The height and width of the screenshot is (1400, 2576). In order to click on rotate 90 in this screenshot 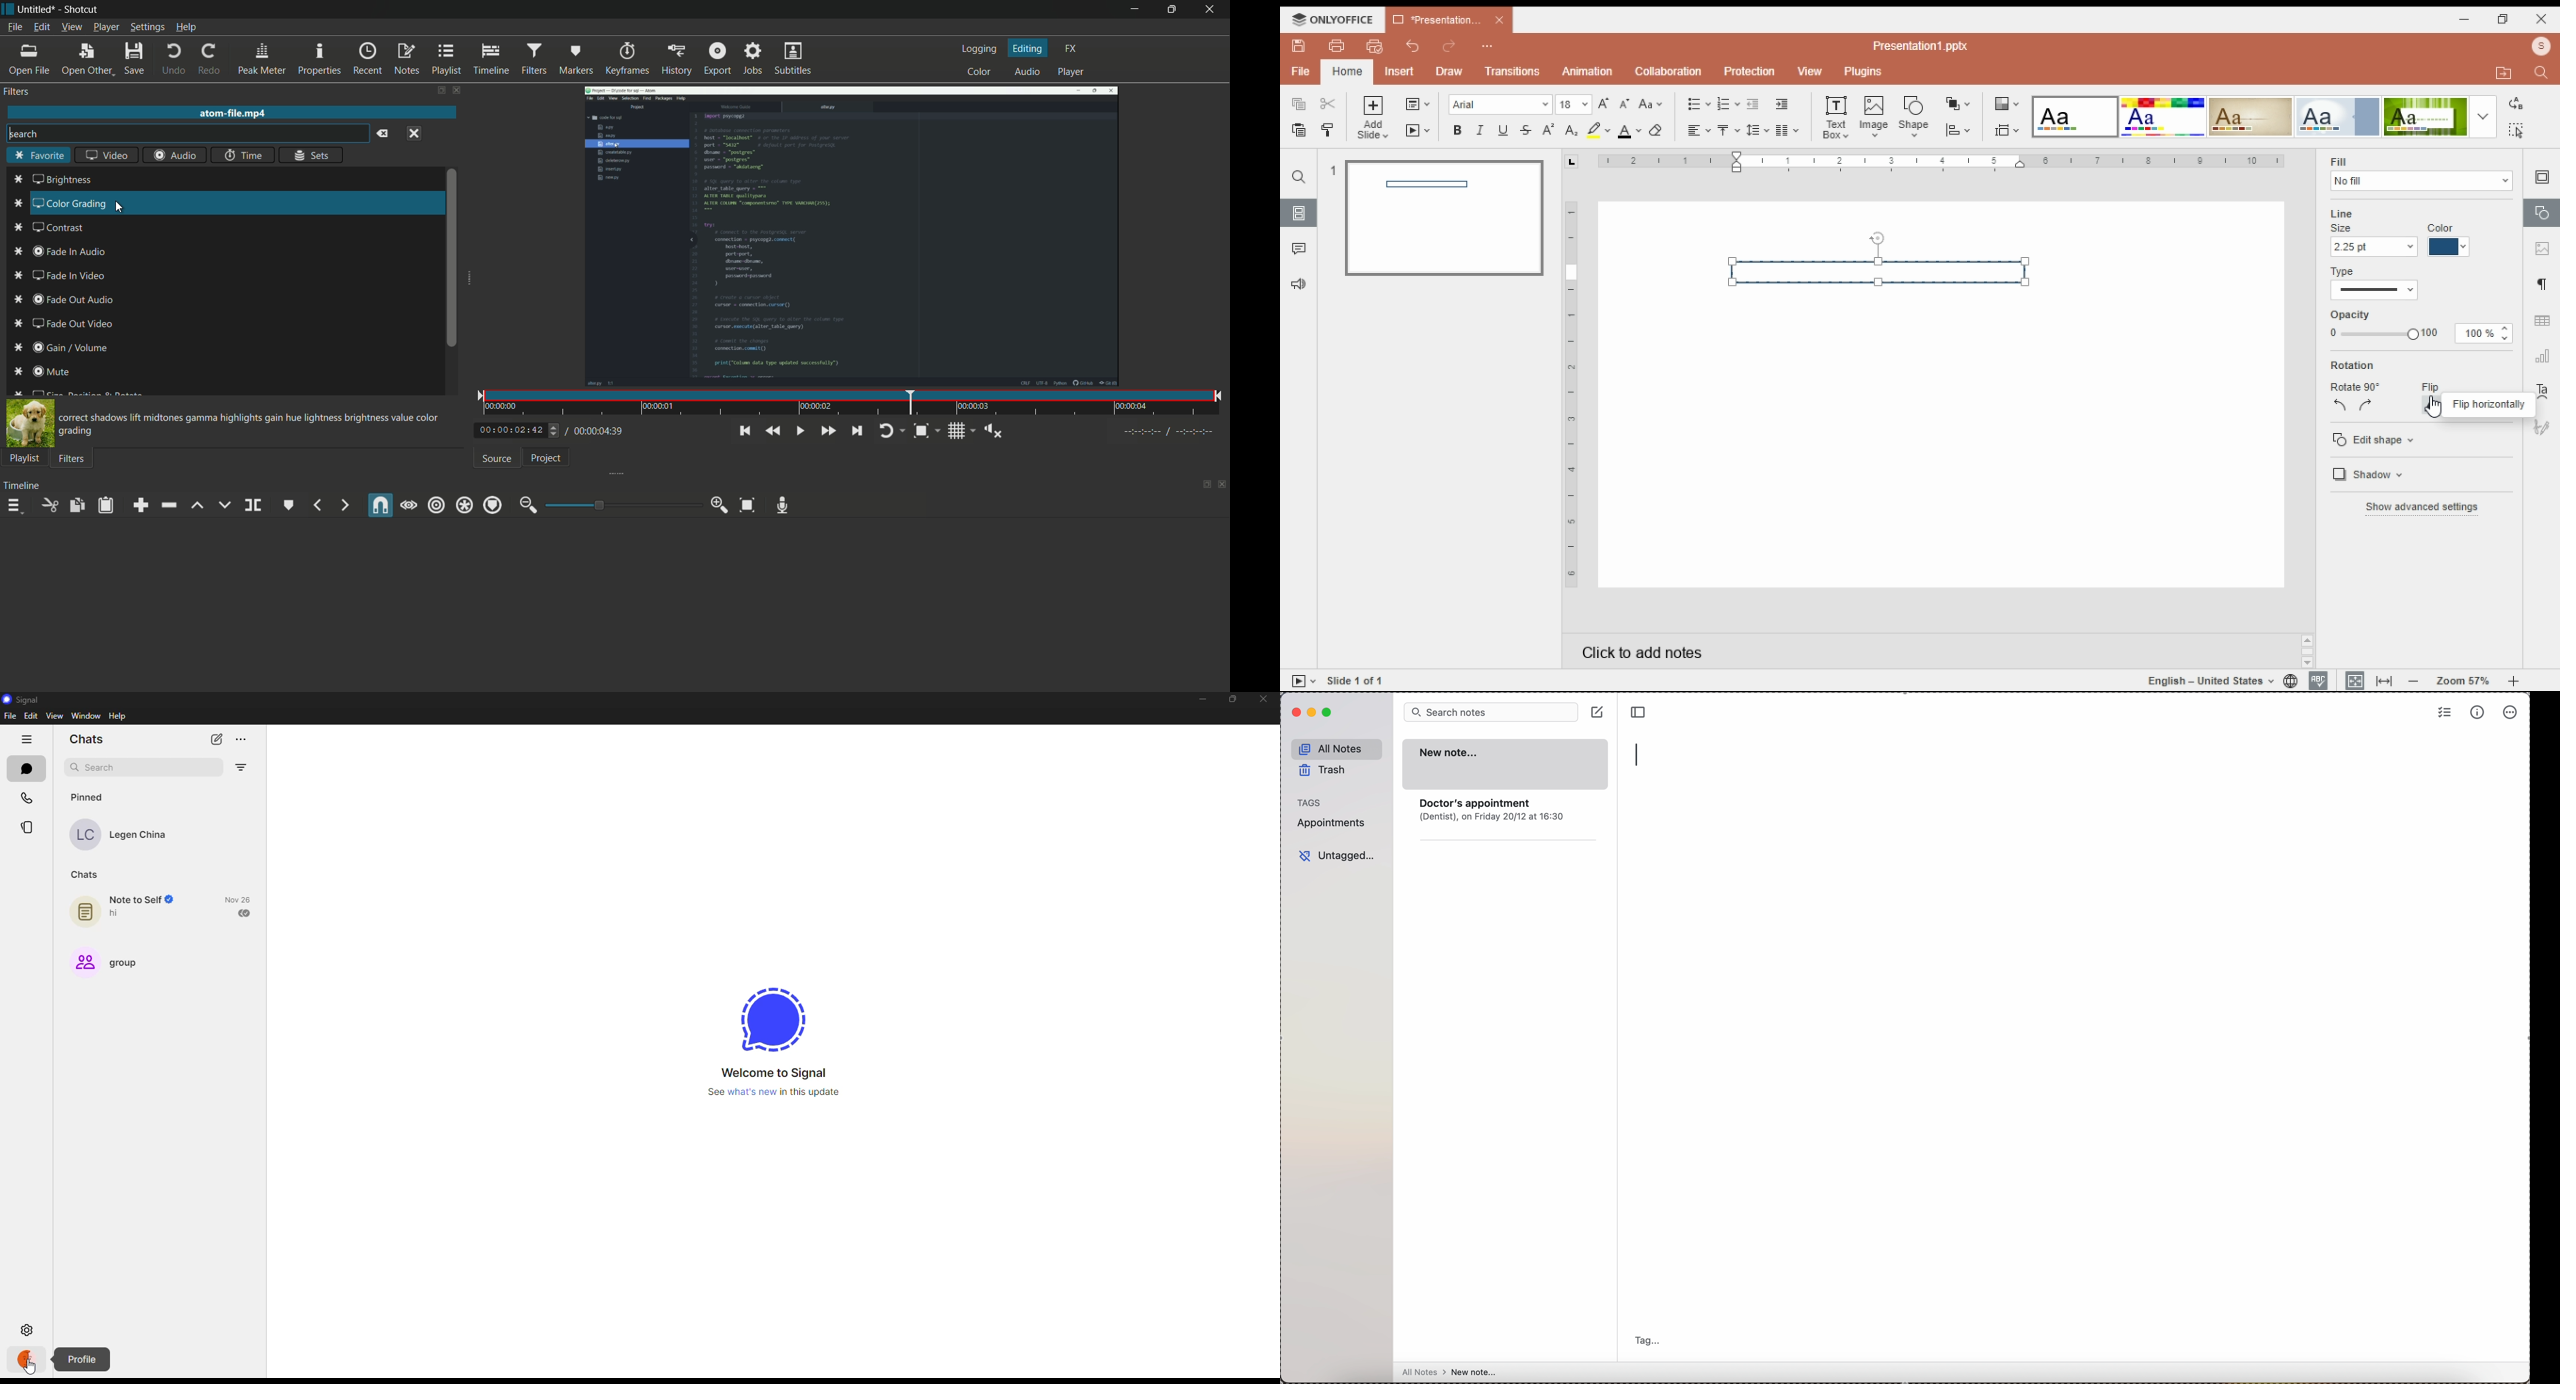, I will do `click(2355, 387)`.